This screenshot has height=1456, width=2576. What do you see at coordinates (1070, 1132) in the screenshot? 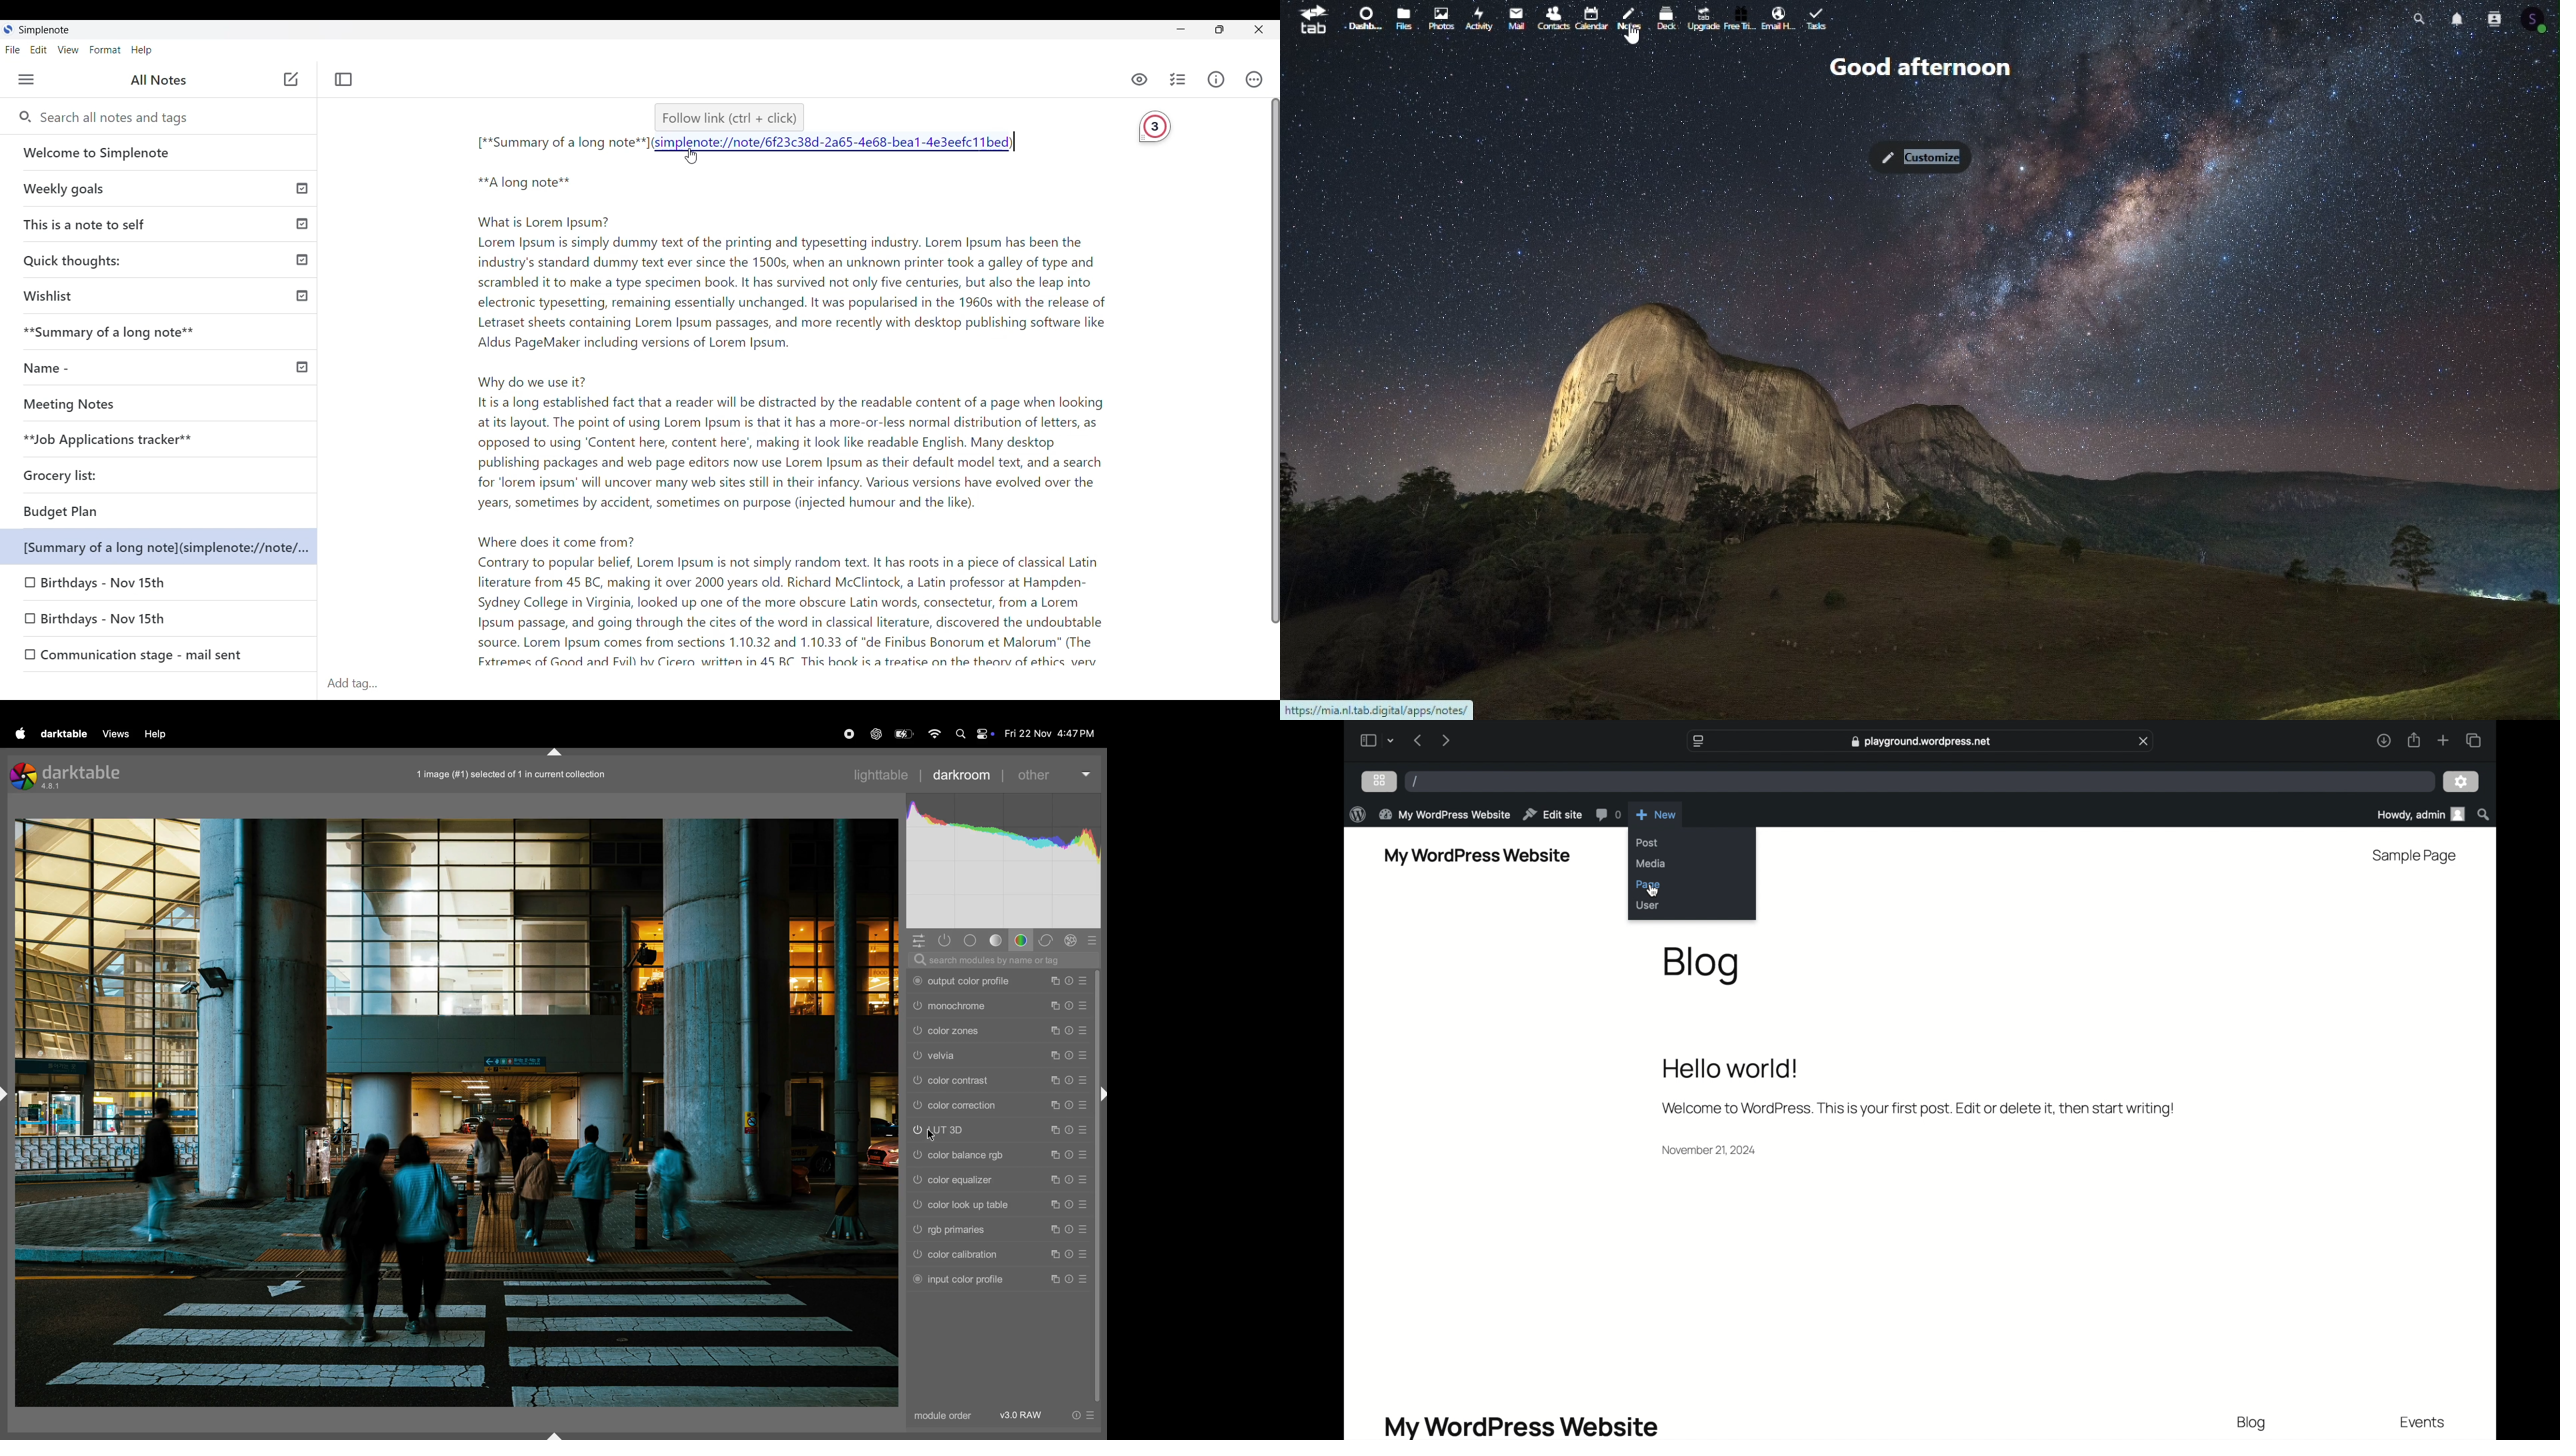
I see `reset` at bounding box center [1070, 1132].